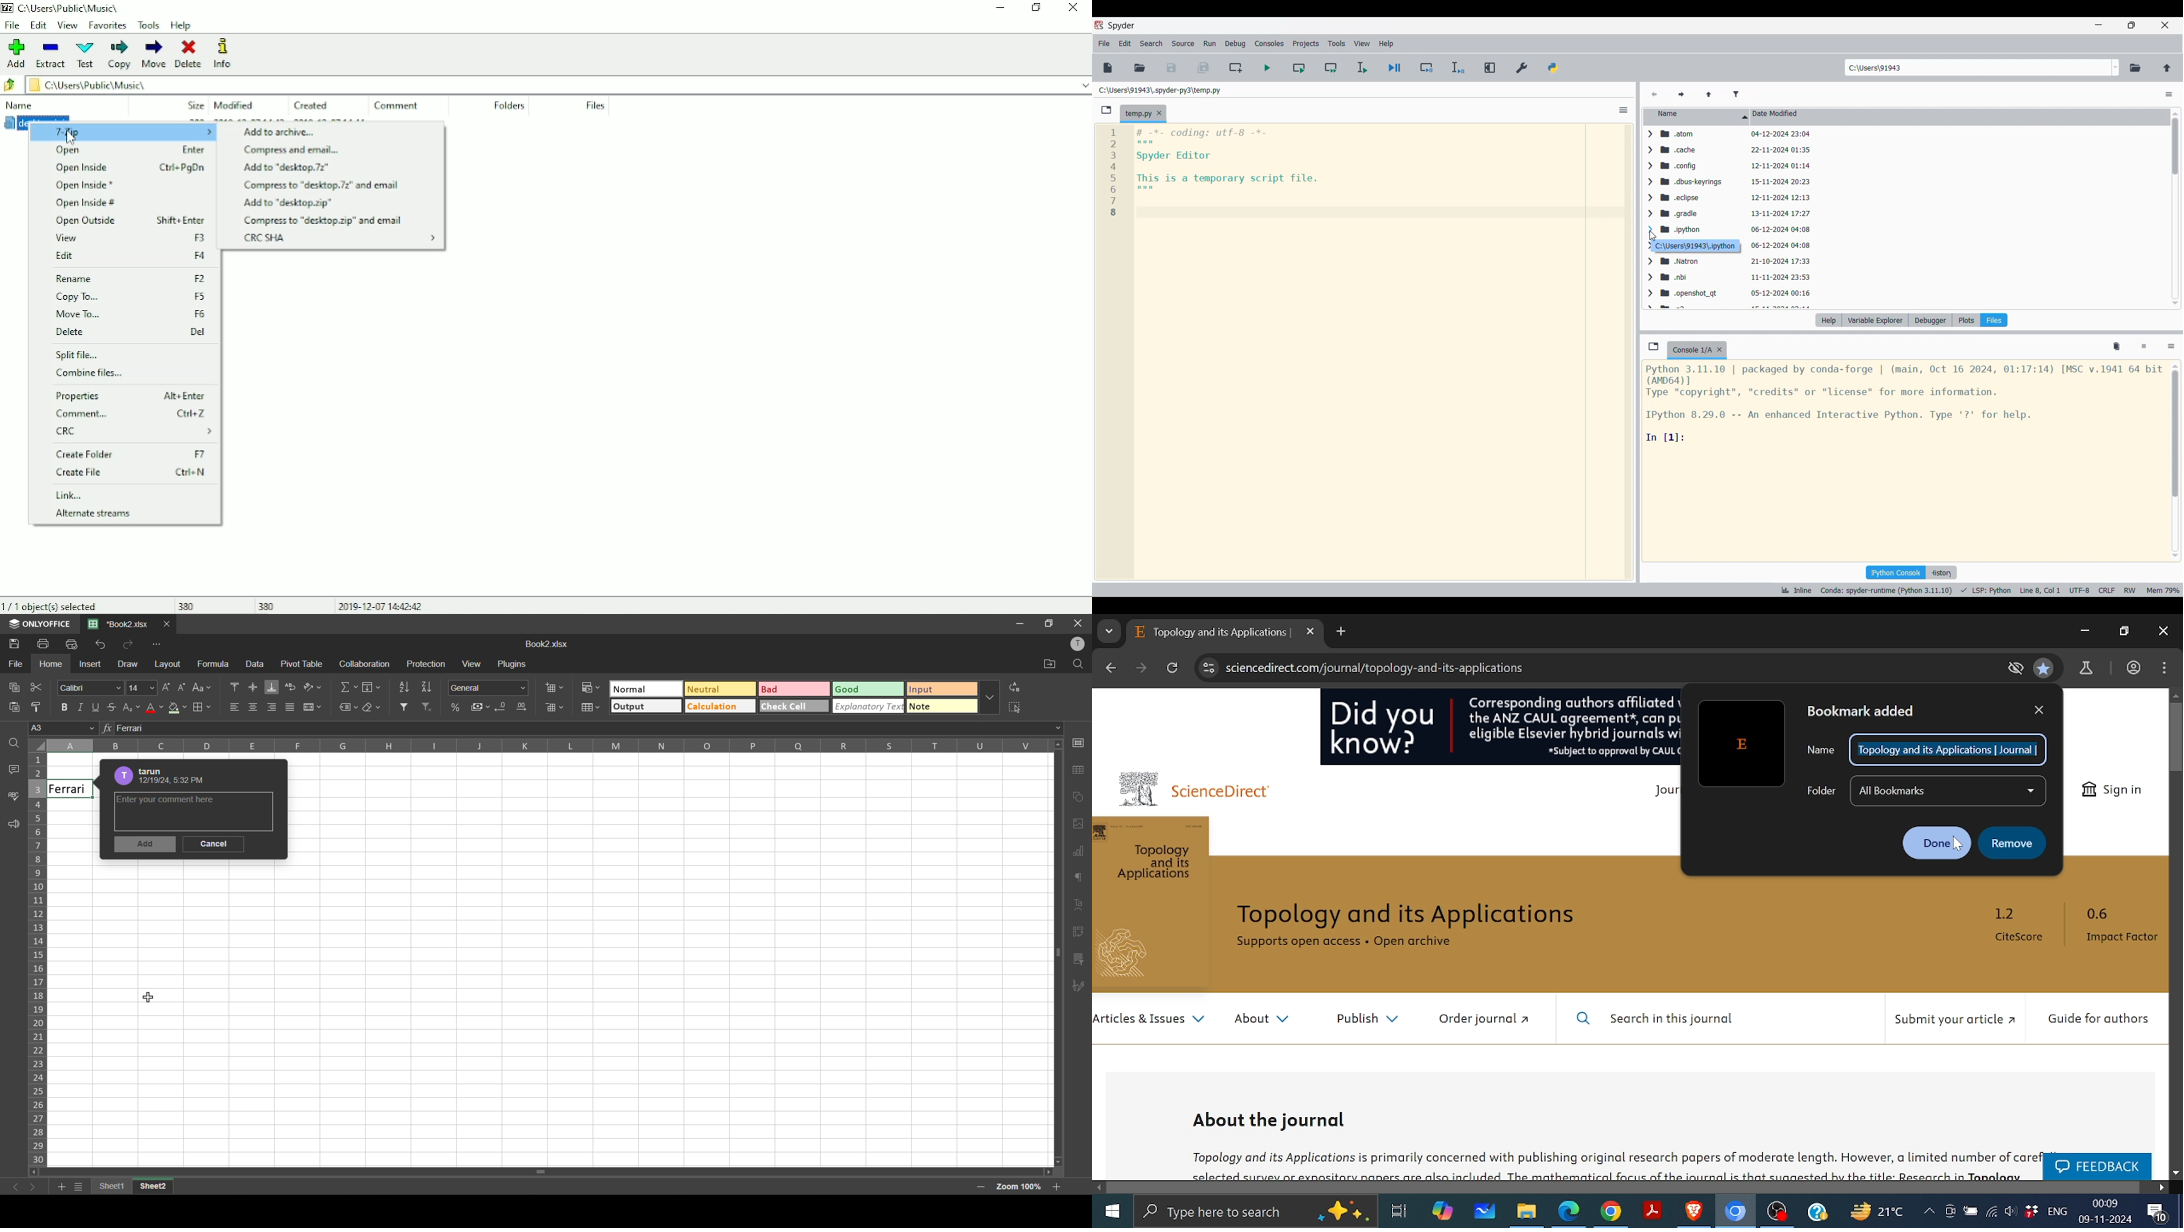 This screenshot has height=1232, width=2184. I want to click on IPython console, so click(1896, 572).